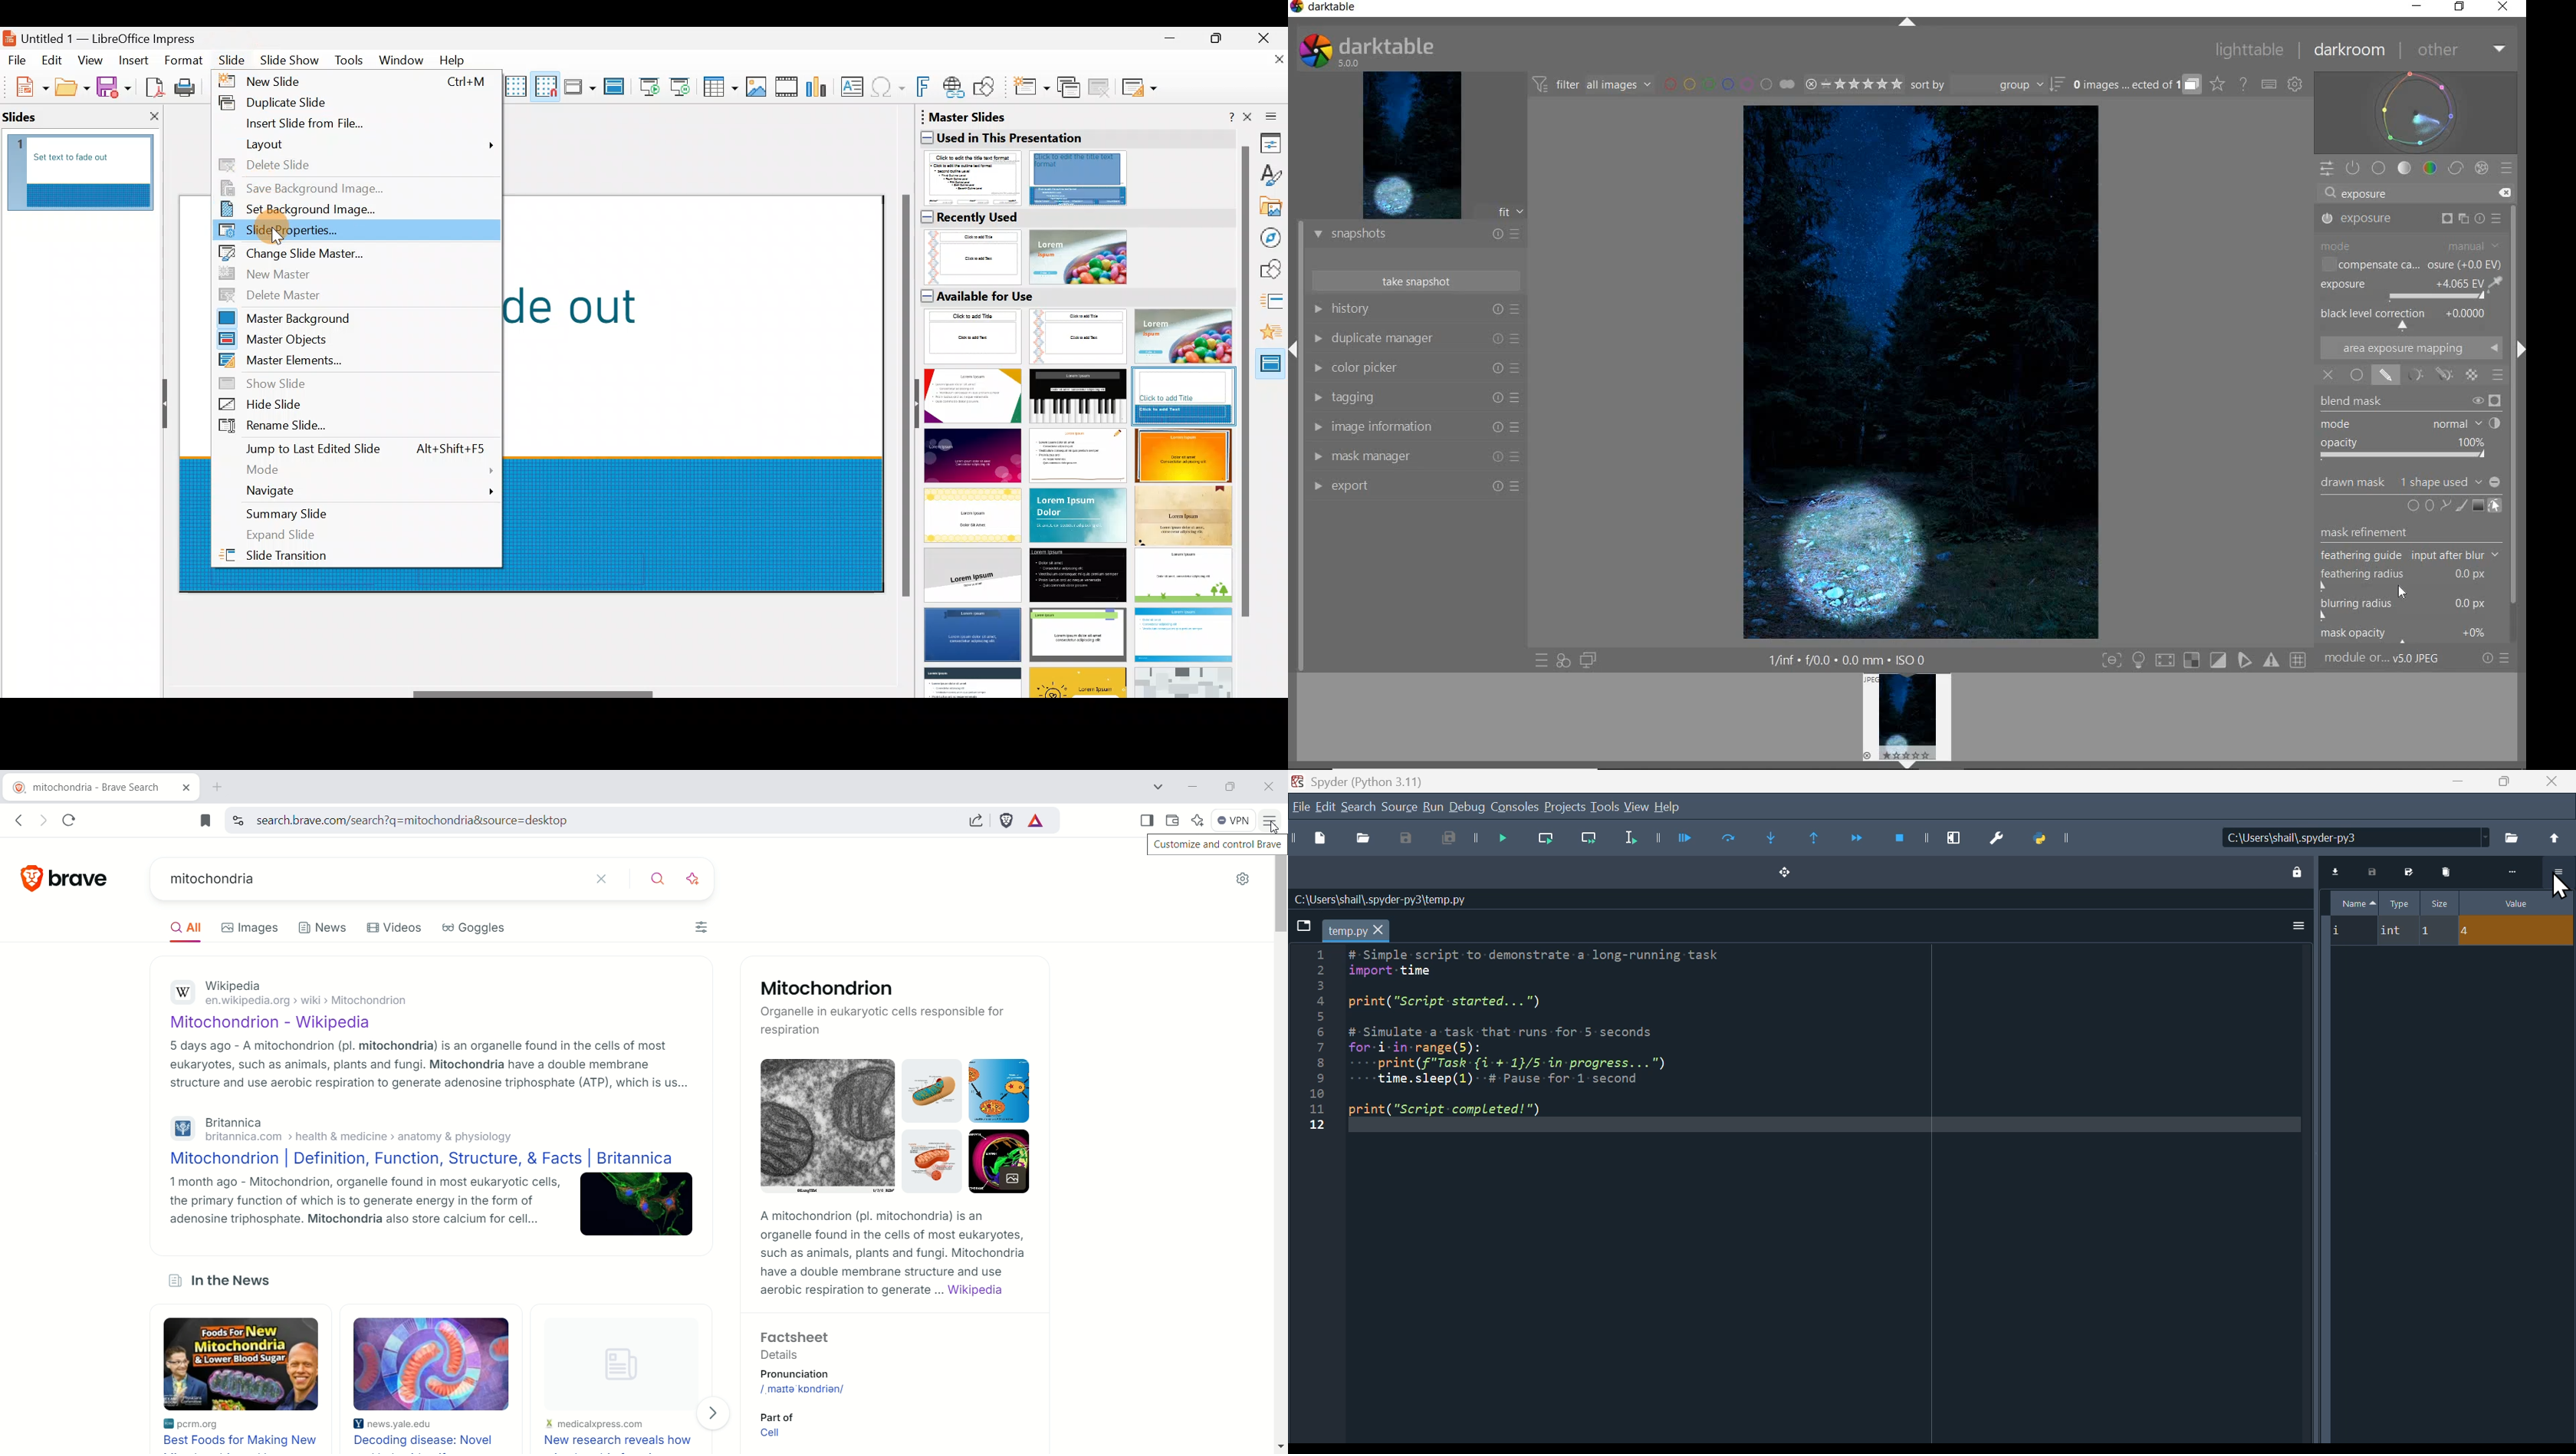 The image size is (2576, 1456). Describe the element at coordinates (350, 123) in the screenshot. I see `Insert slide from file` at that location.